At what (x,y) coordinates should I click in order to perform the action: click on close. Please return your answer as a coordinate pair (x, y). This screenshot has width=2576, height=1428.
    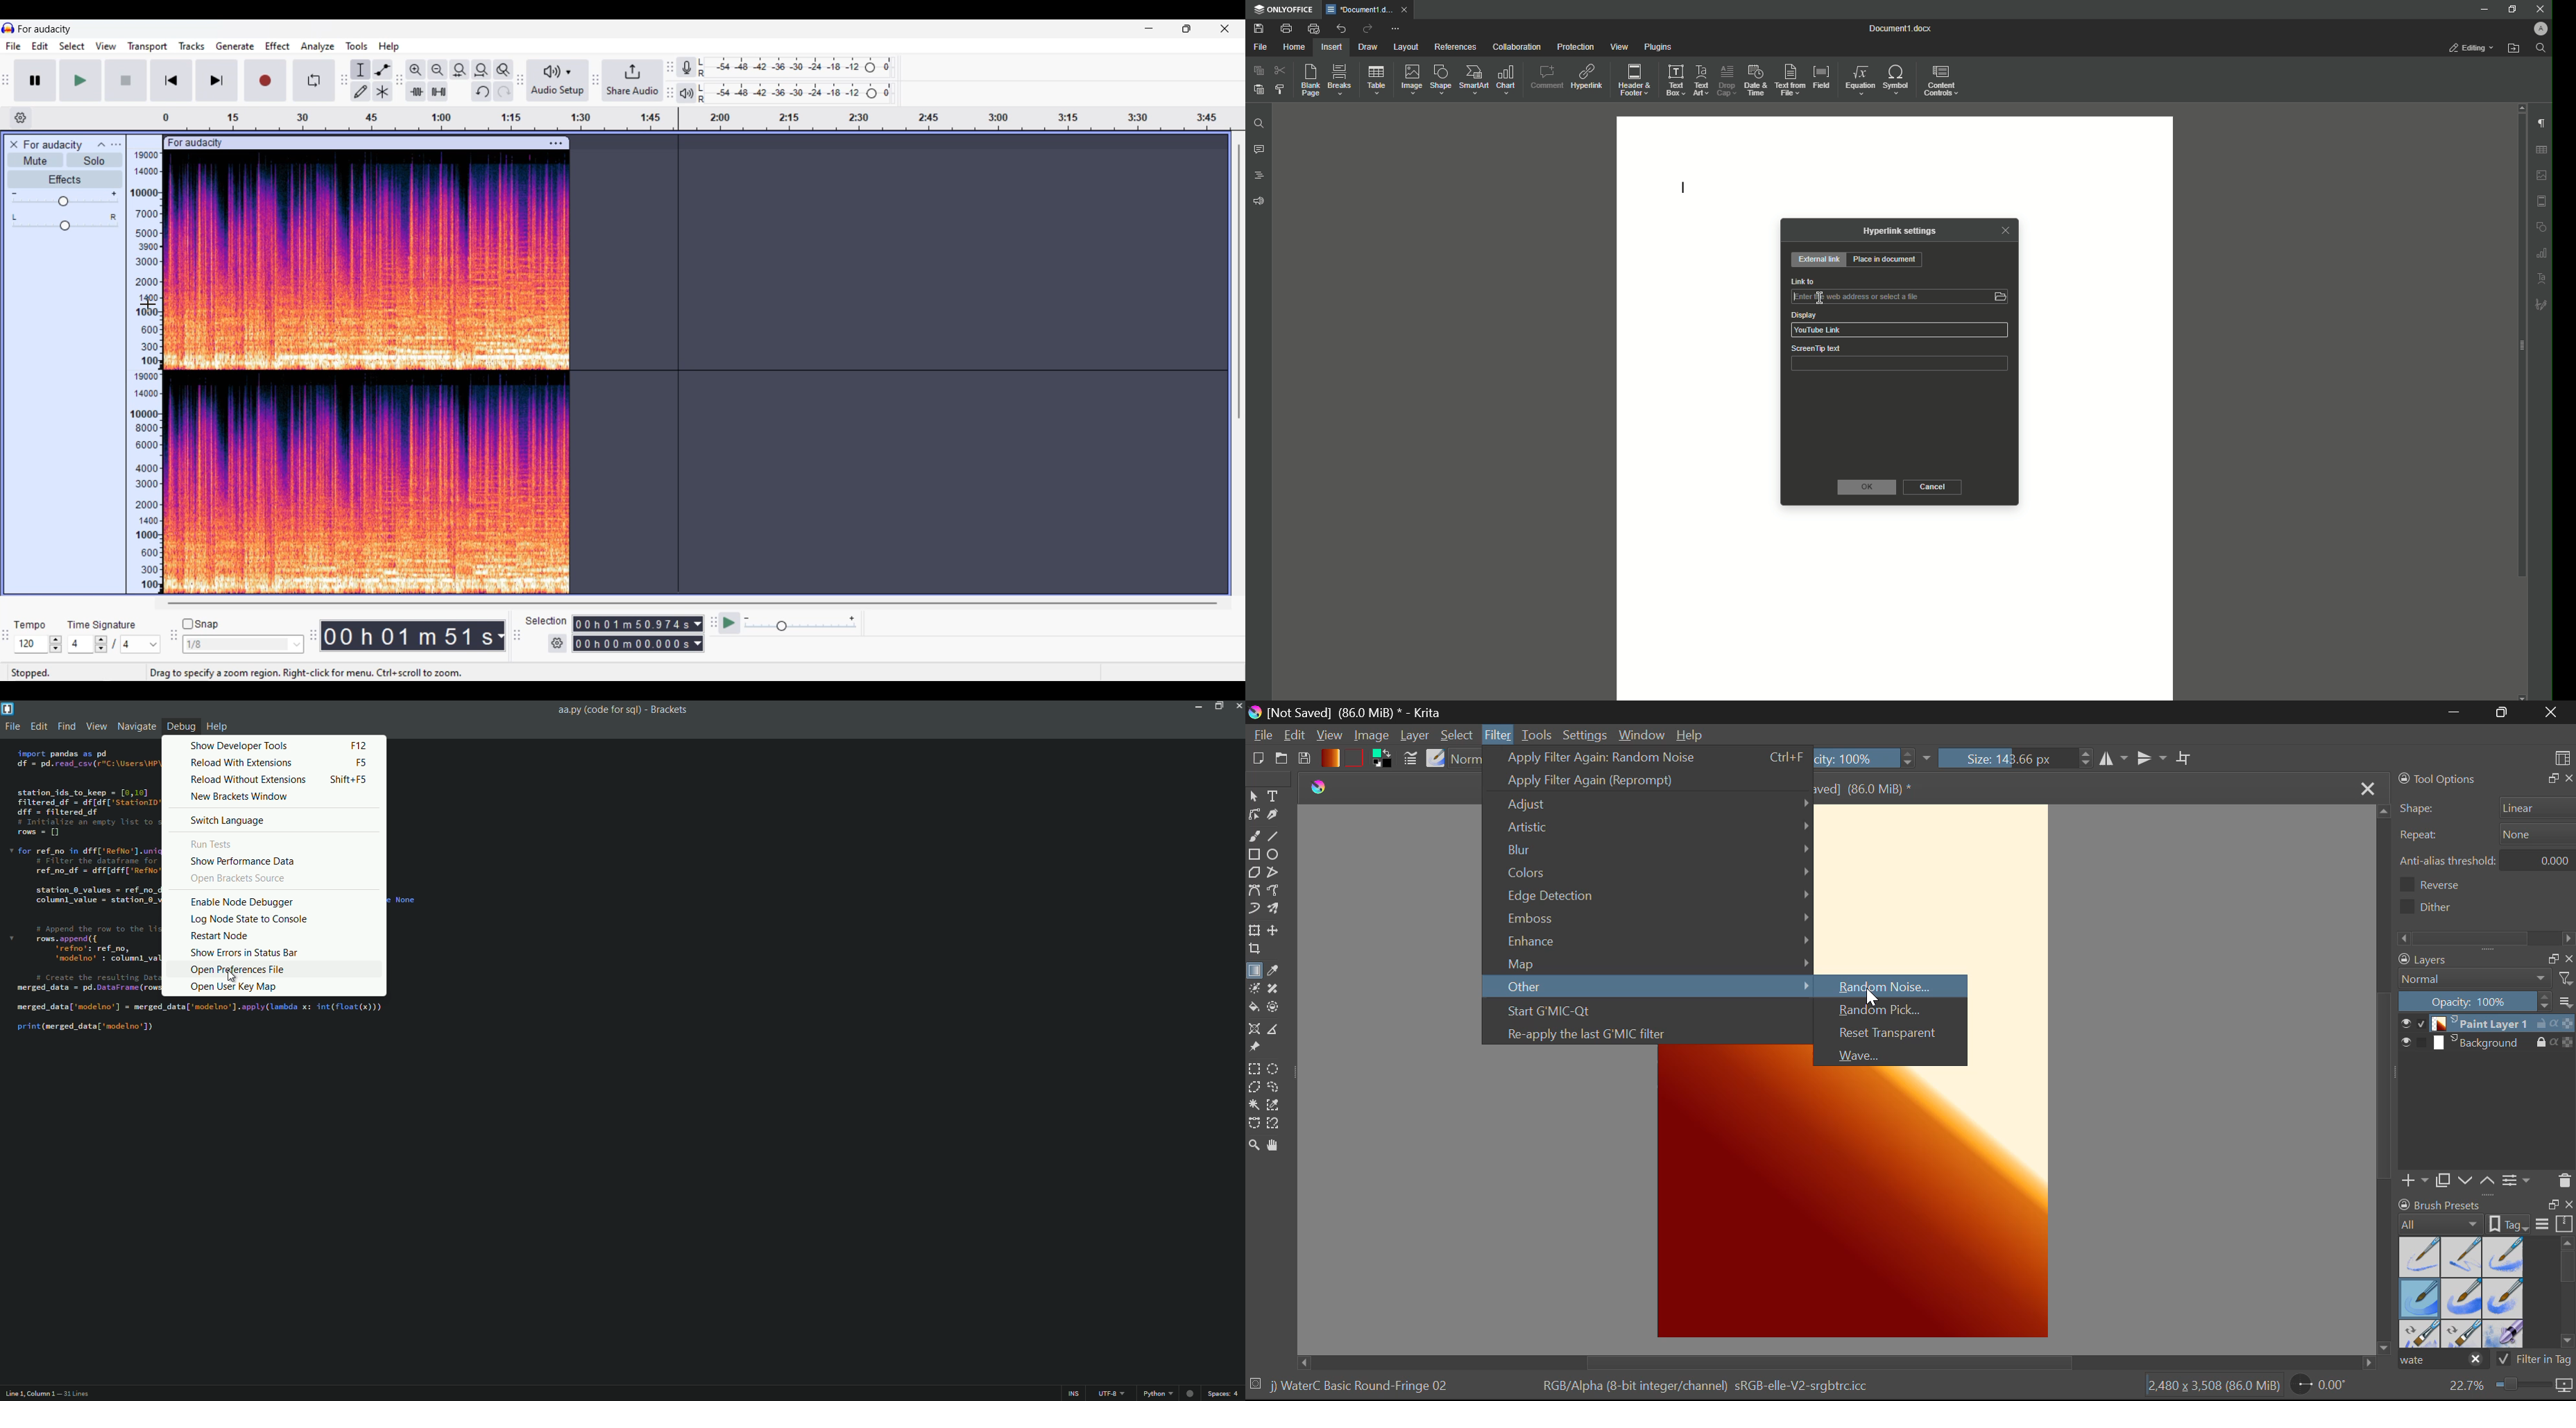
    Looking at the image, I should click on (2568, 779).